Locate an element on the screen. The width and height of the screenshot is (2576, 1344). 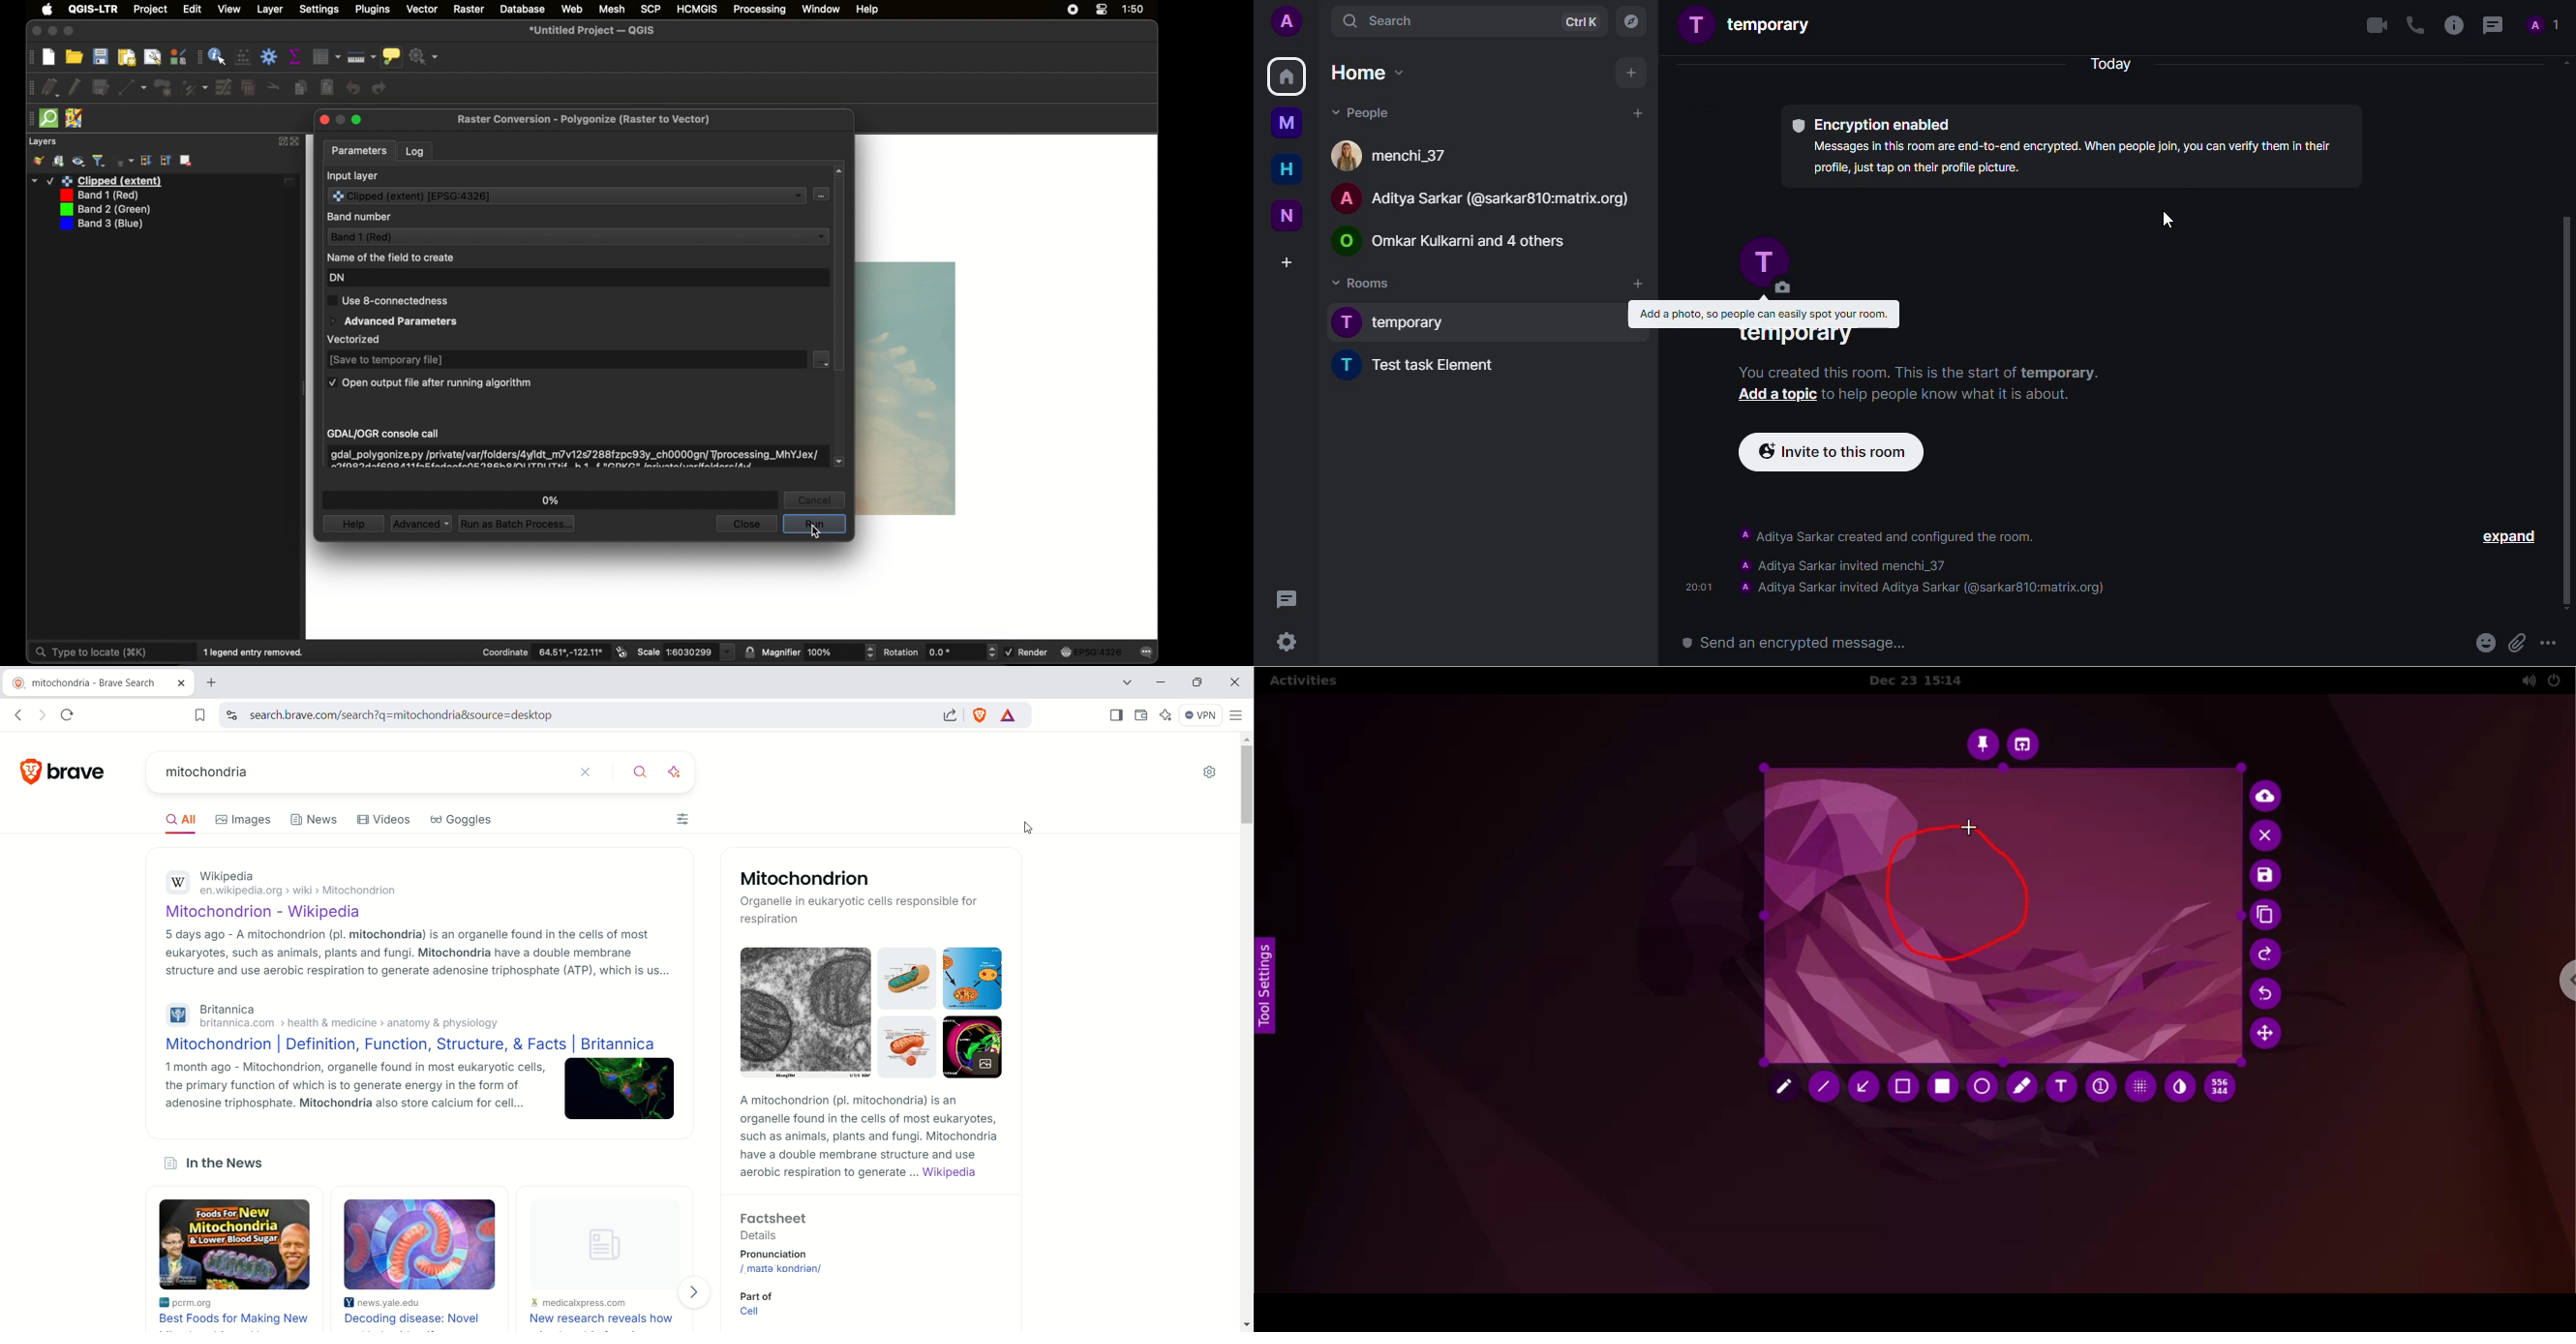
contact invited is located at coordinates (1839, 565).